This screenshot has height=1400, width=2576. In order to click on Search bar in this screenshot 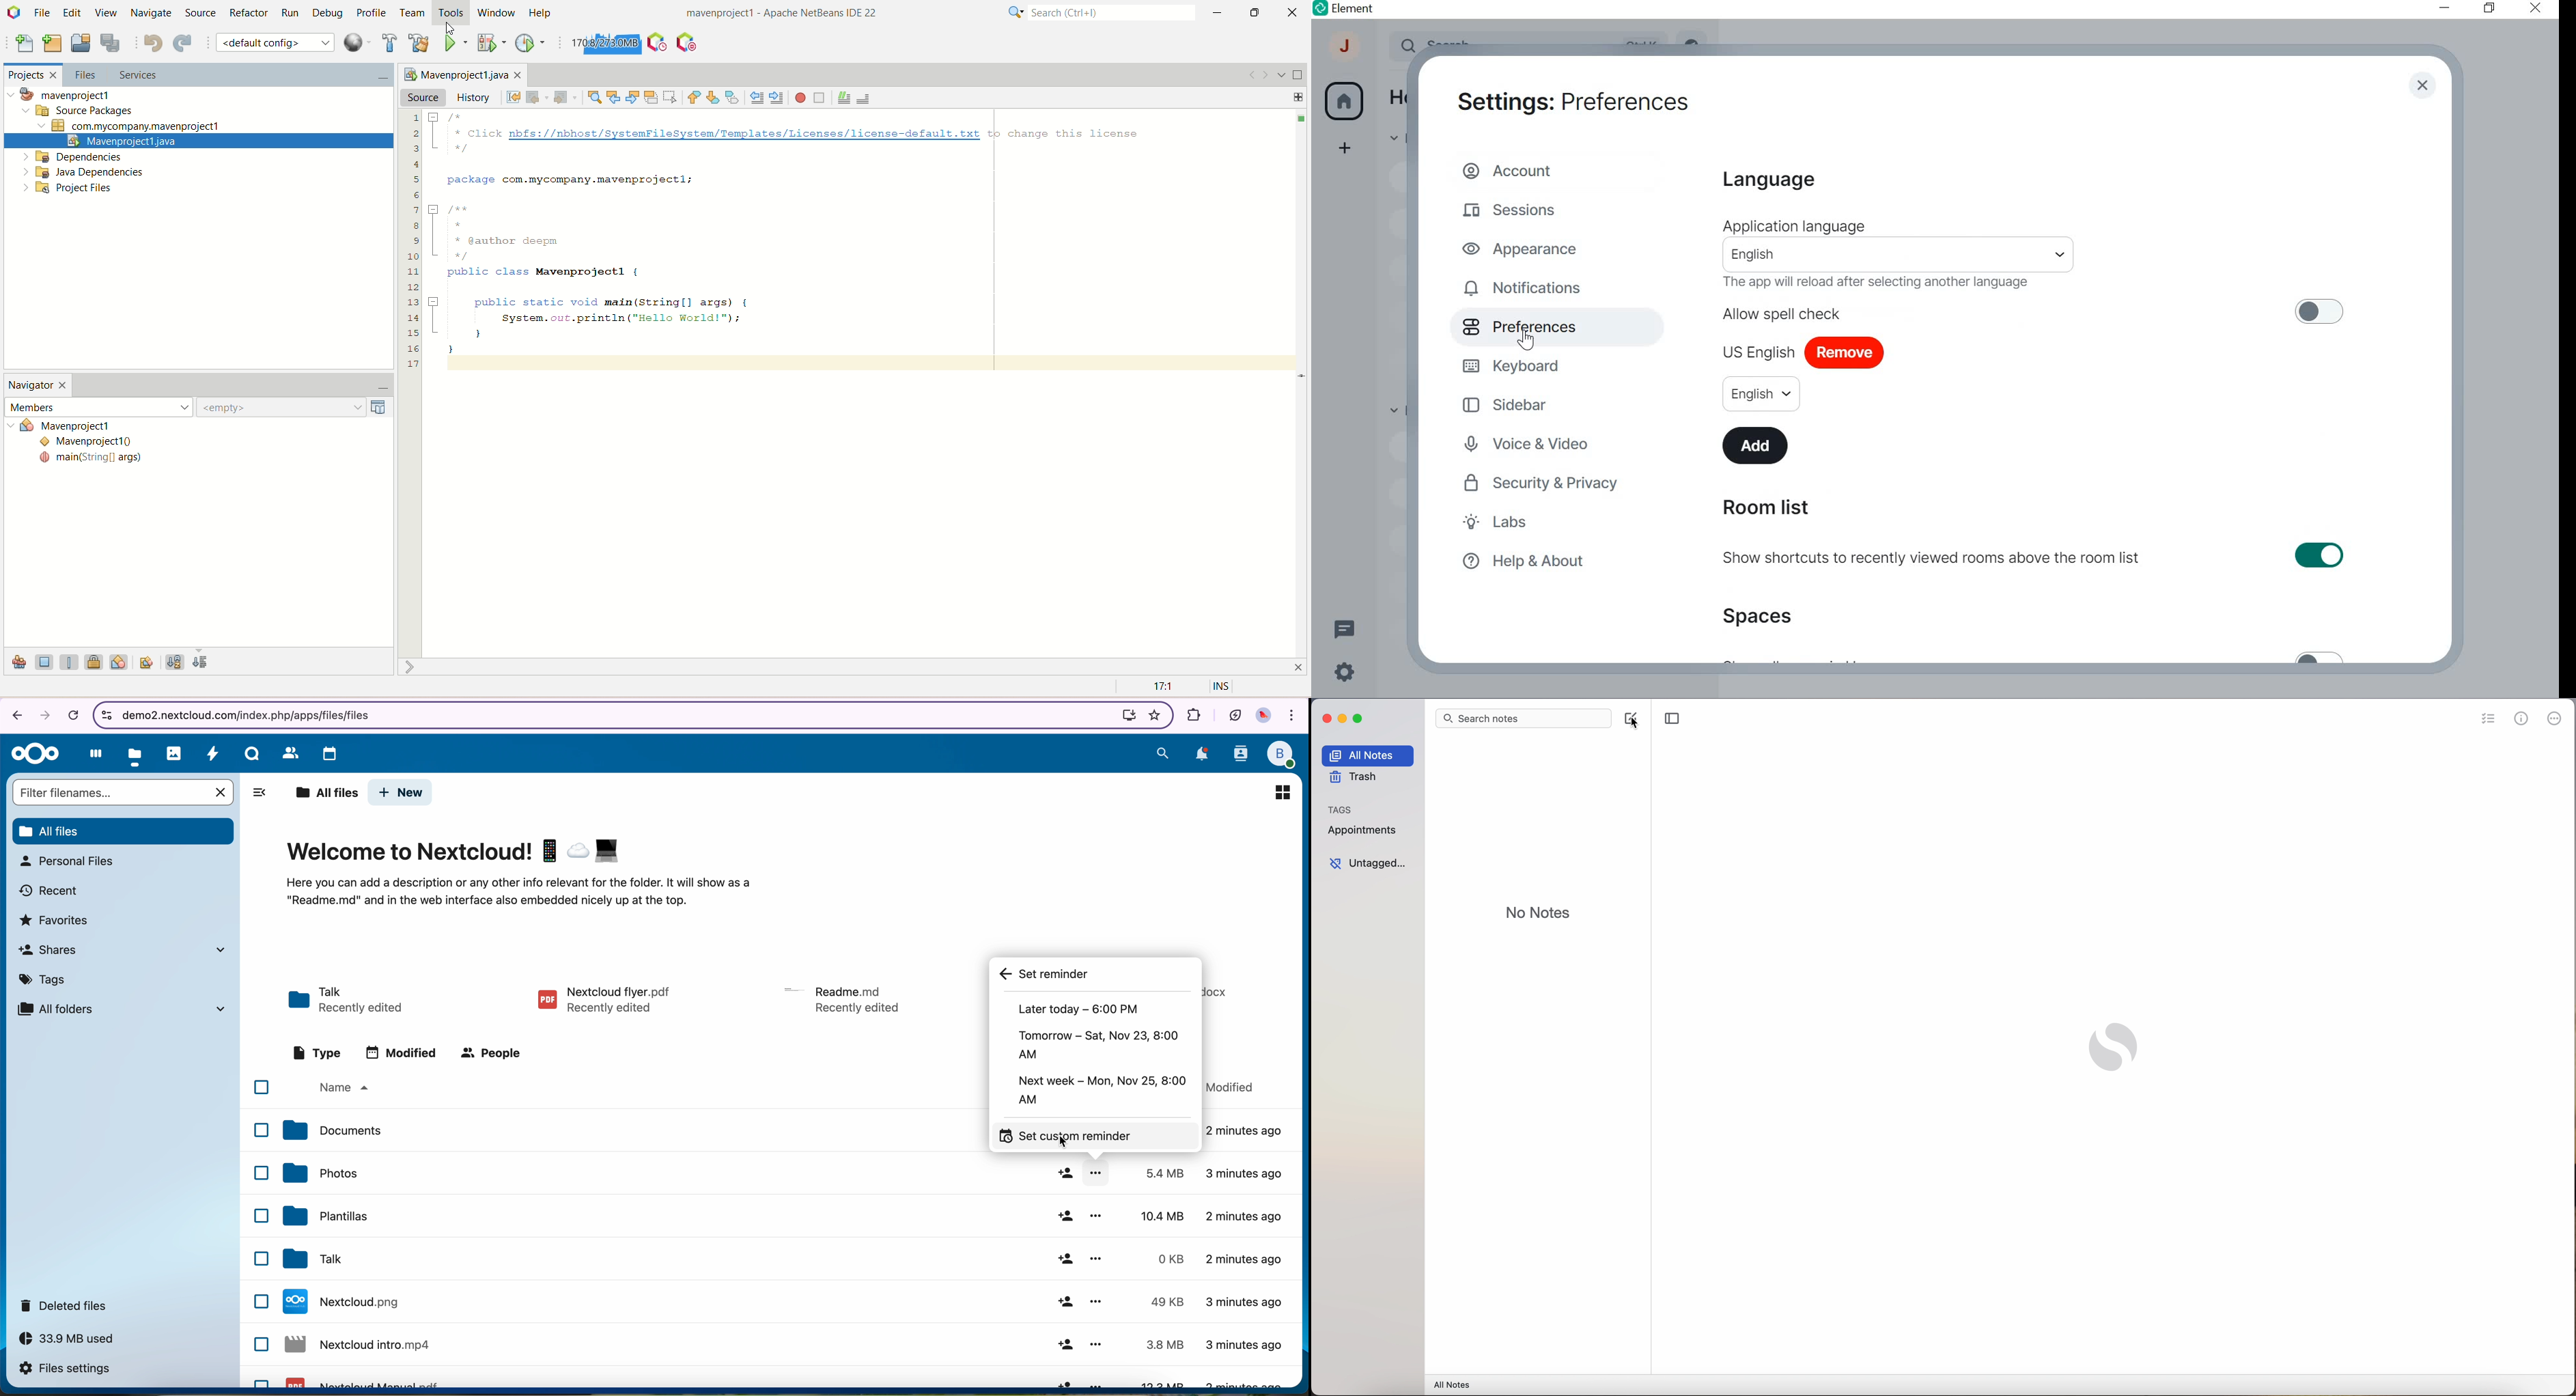, I will do `click(1900, 255)`.